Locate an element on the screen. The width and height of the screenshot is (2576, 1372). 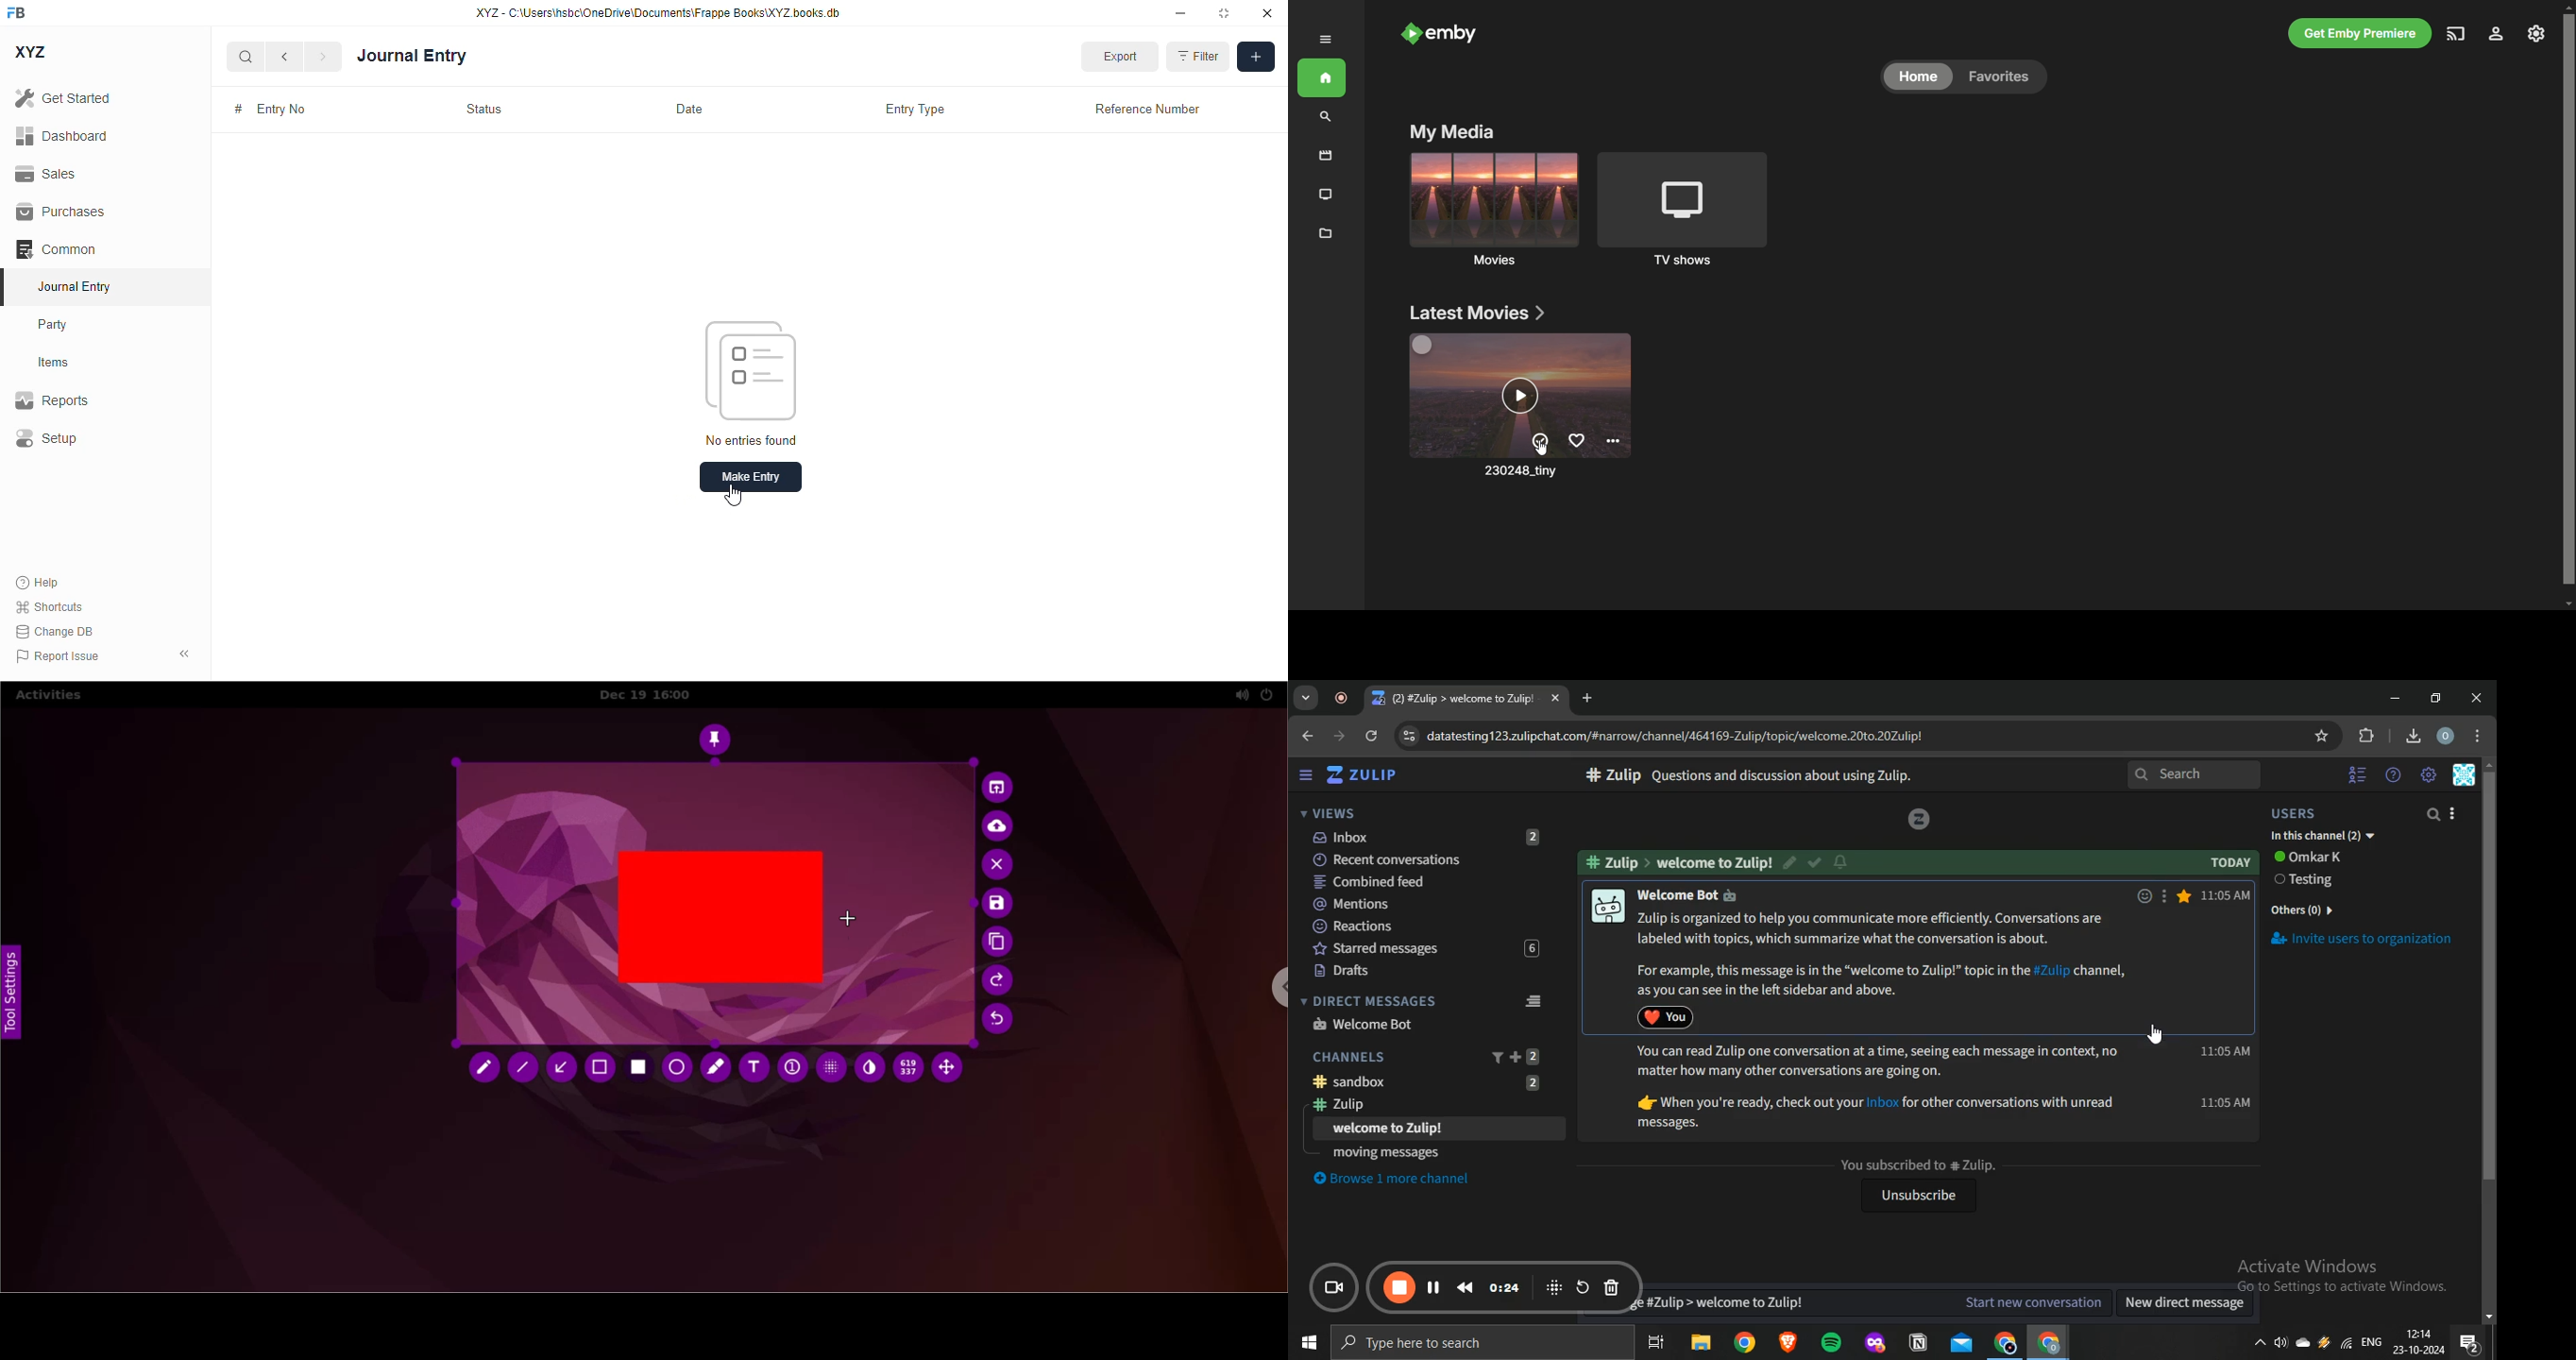
notifications is located at coordinates (2470, 1343).